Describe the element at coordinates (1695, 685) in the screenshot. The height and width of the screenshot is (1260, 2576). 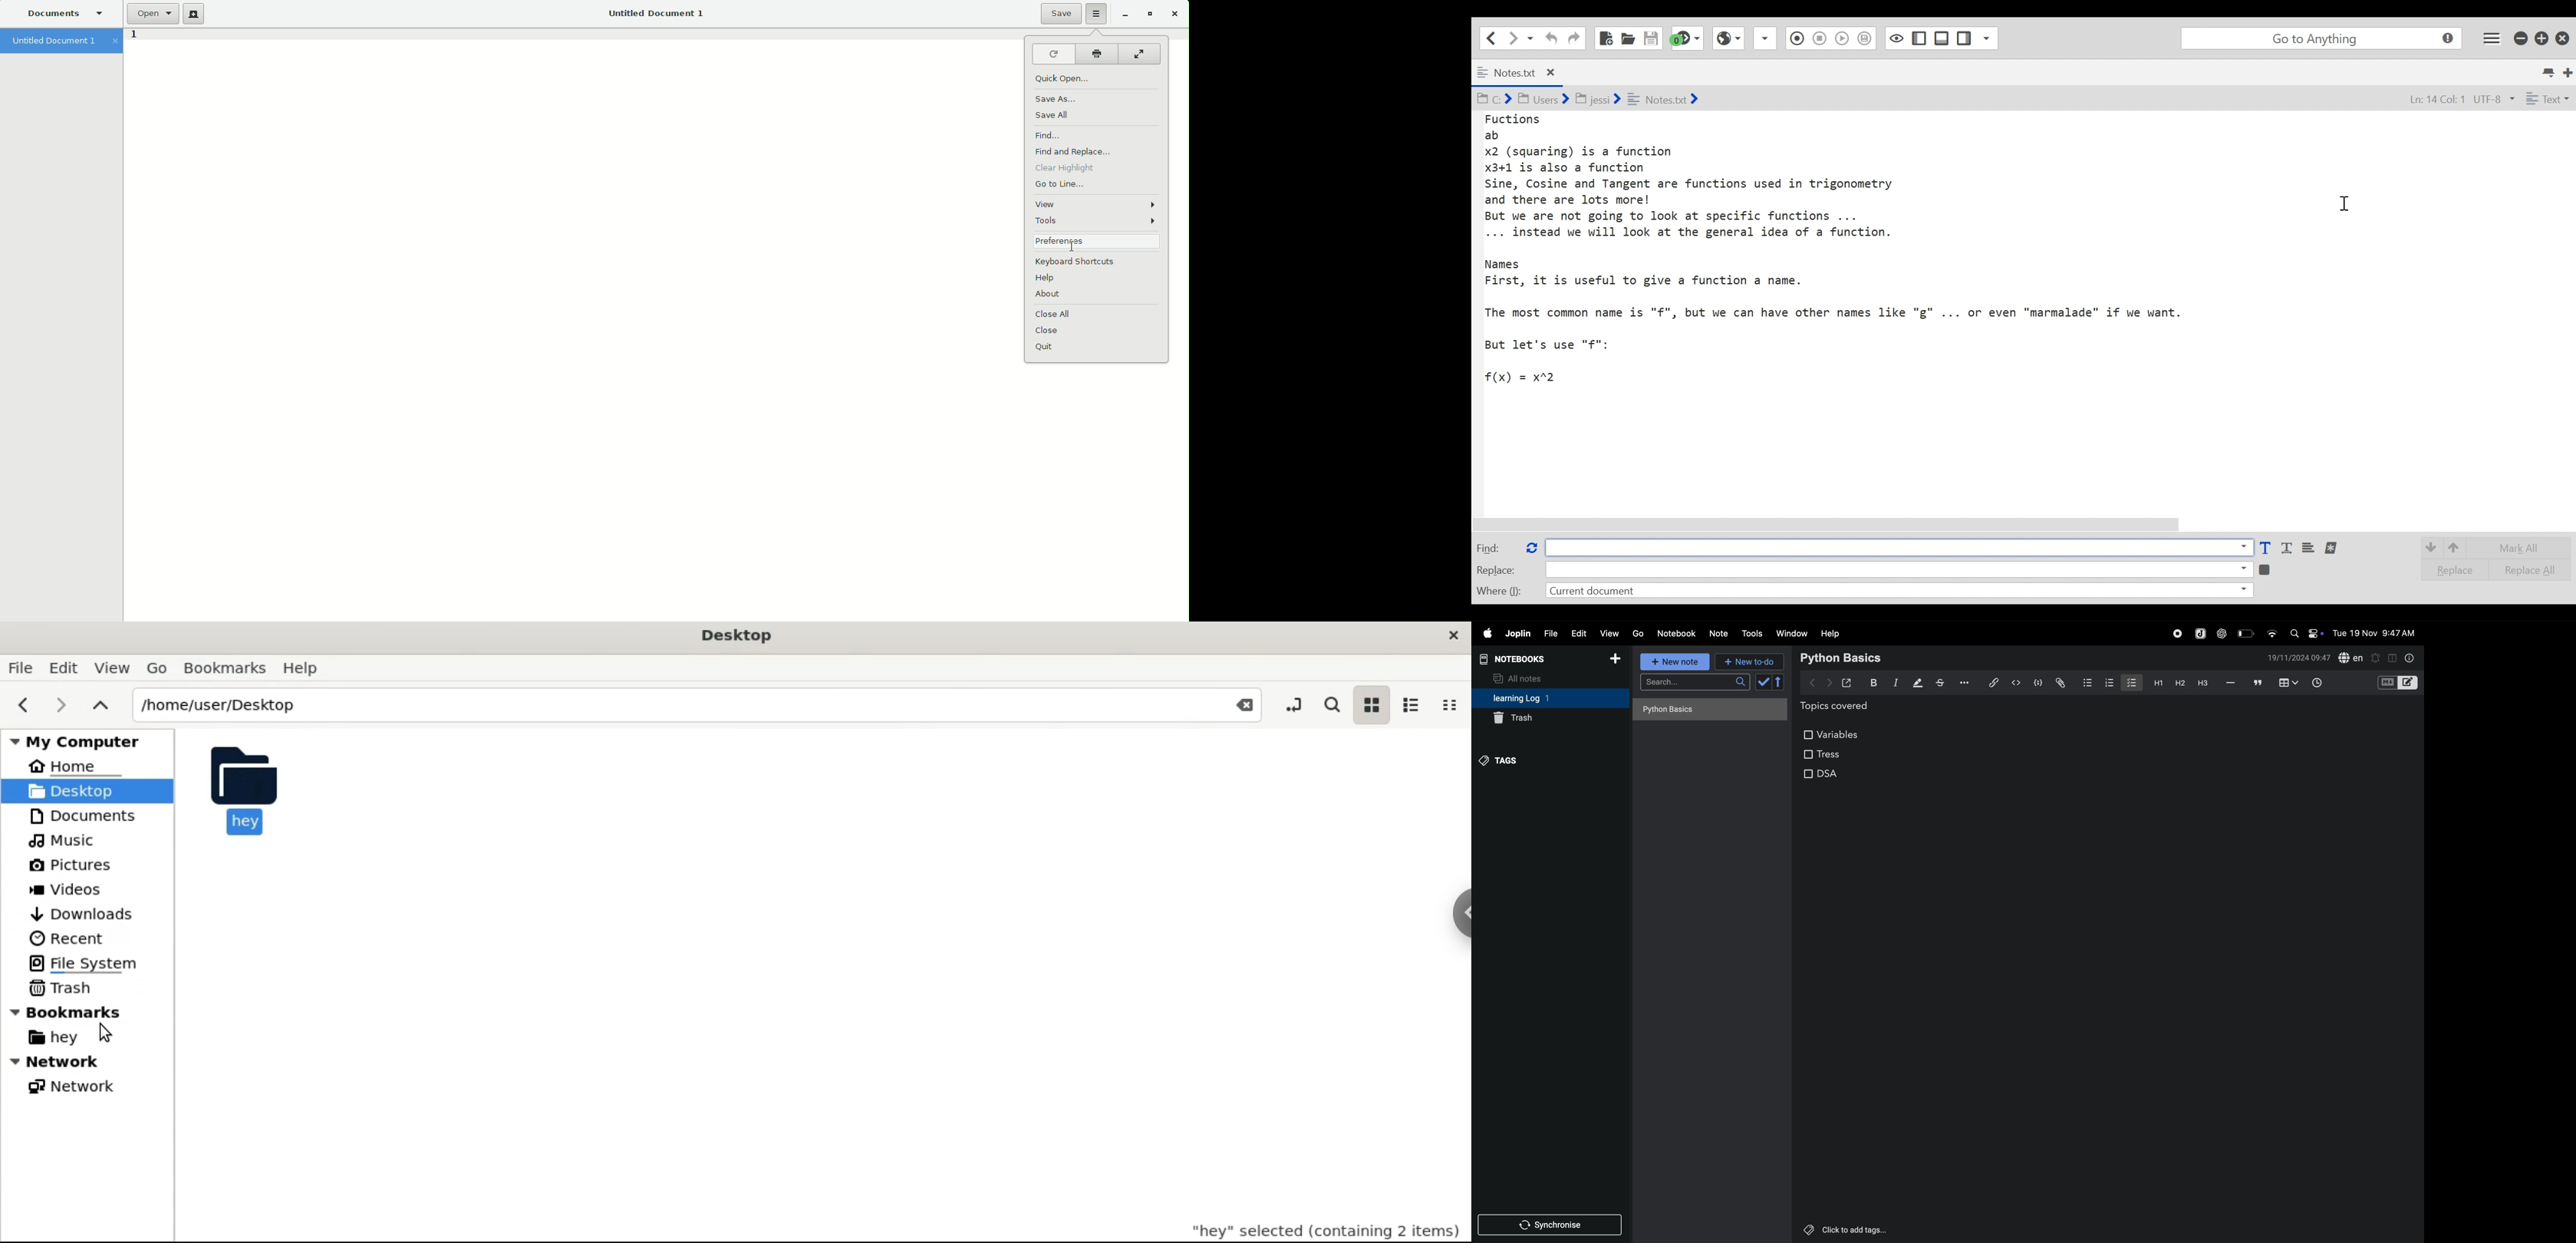
I see `search` at that location.